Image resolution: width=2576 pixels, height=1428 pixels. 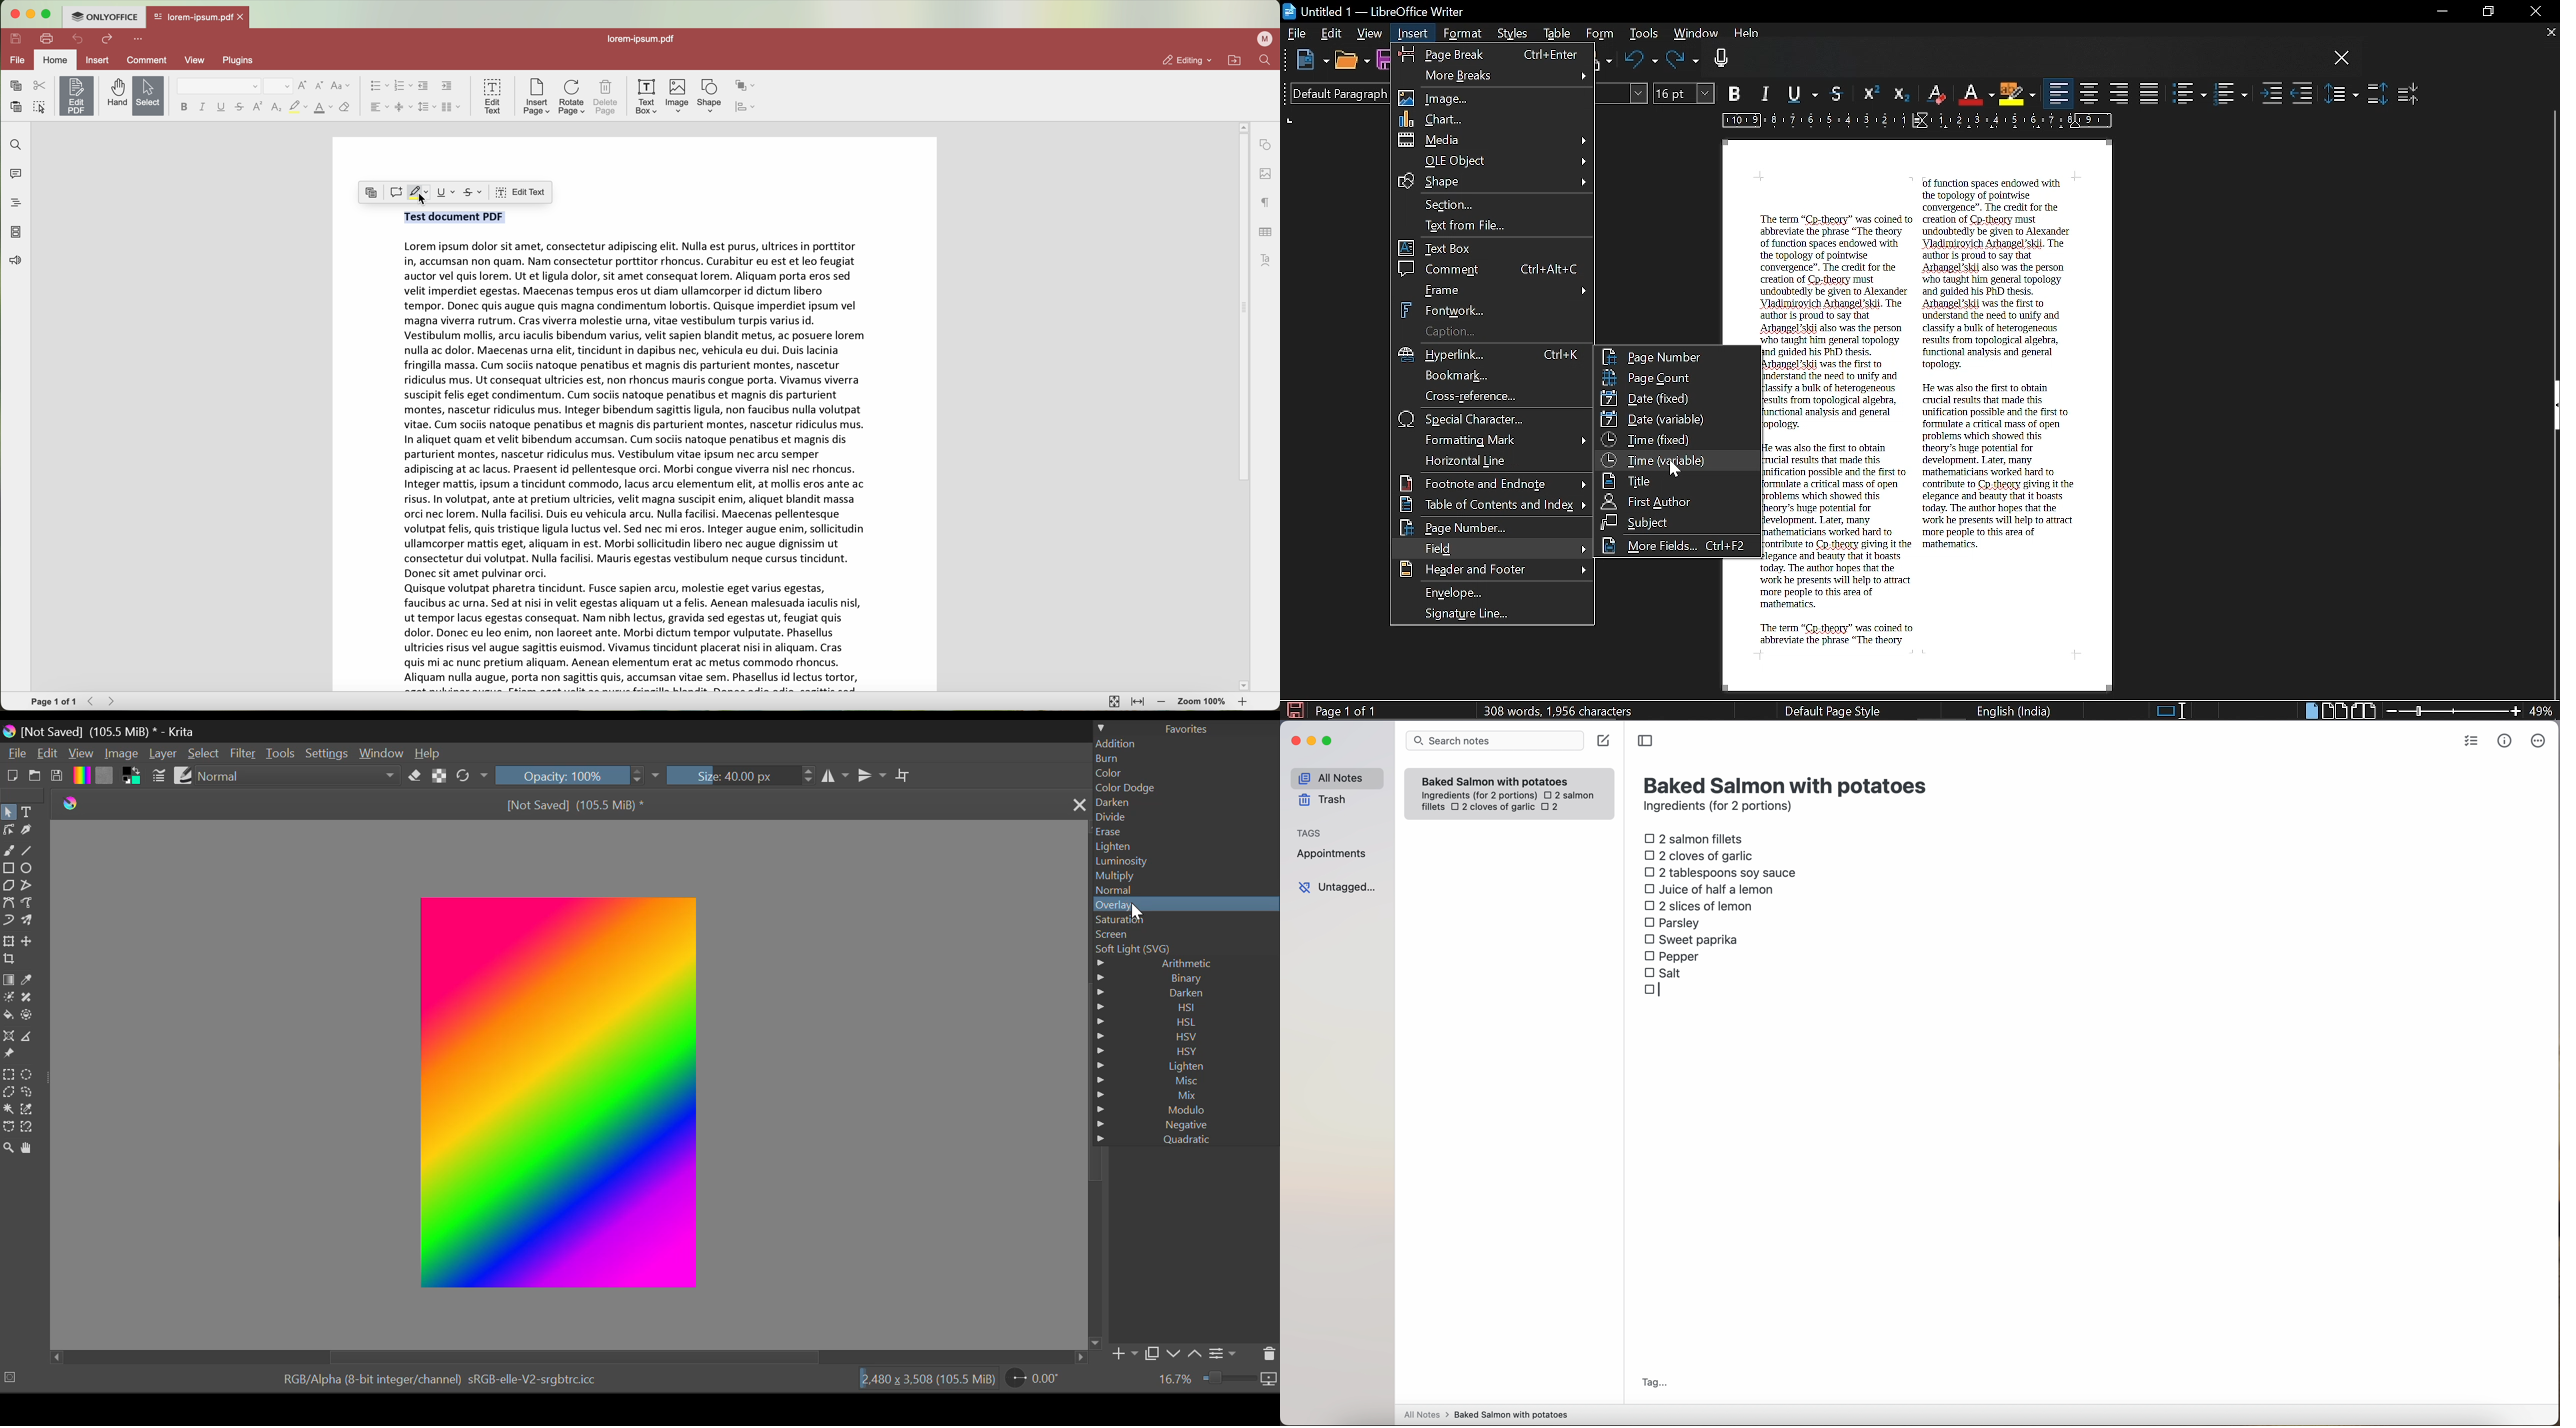 I want to click on strikethrough, so click(x=1839, y=93).